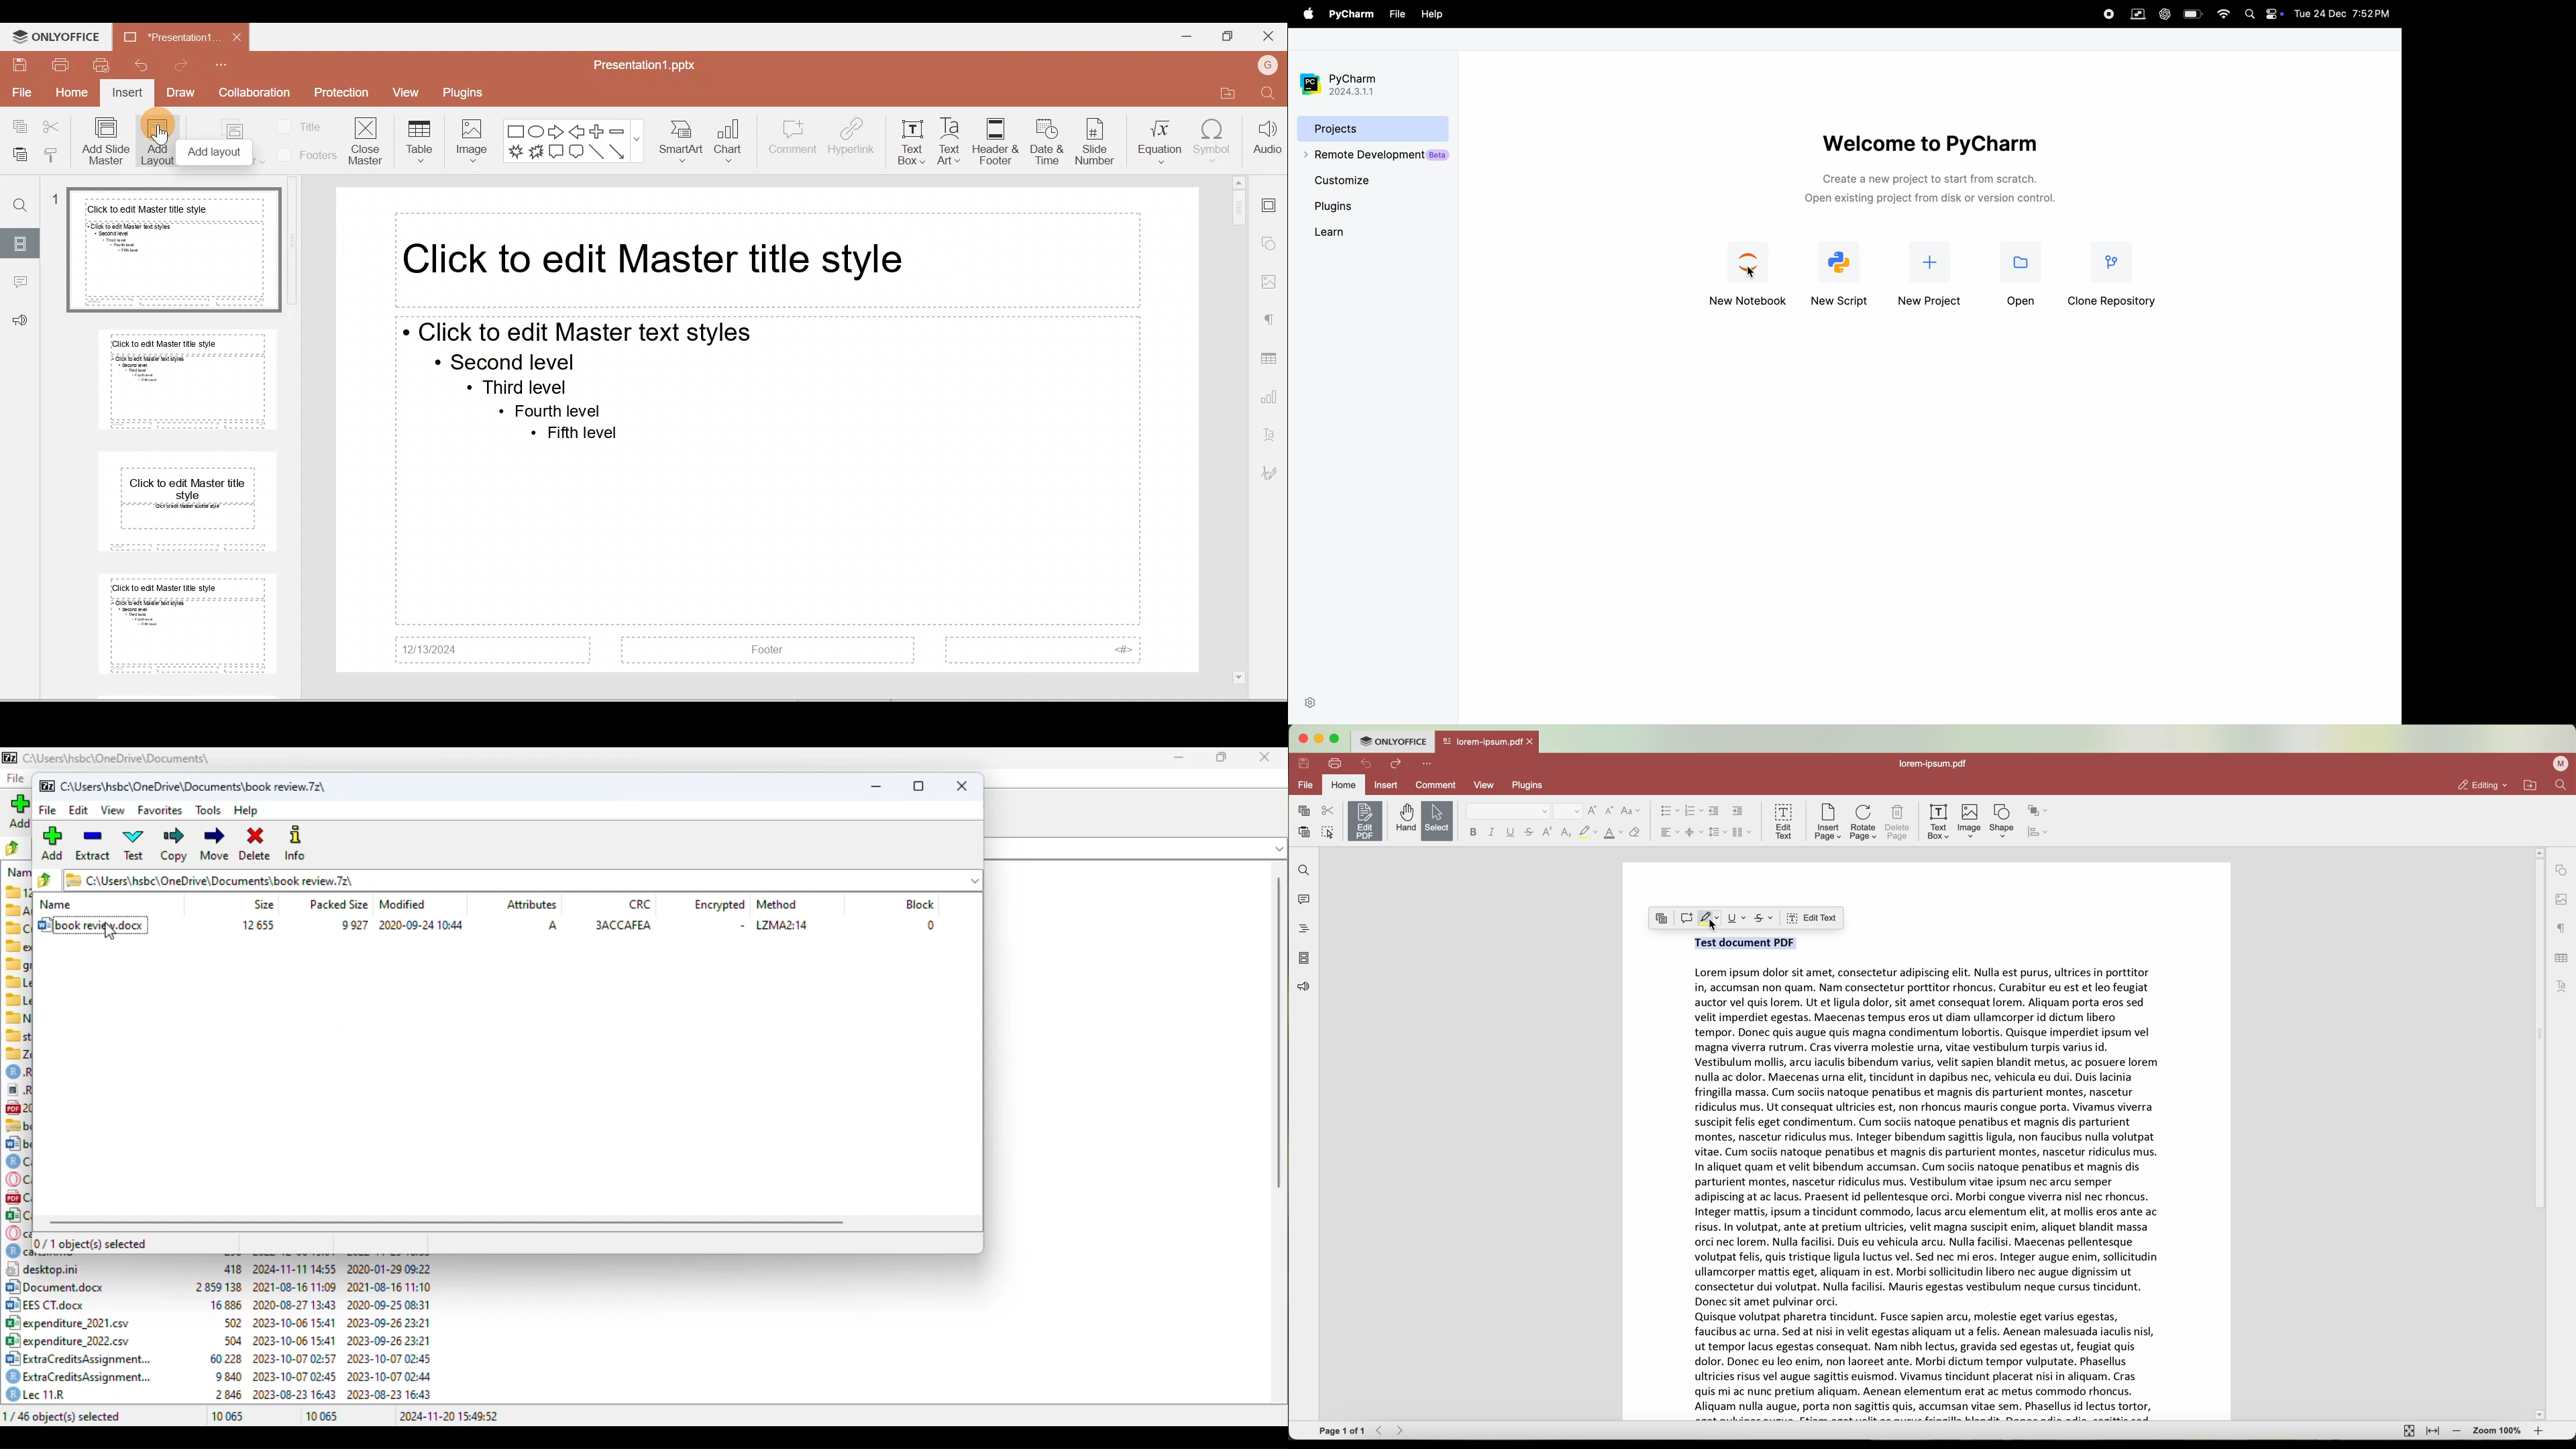  What do you see at coordinates (1389, 1431) in the screenshot?
I see `navigate arrows` at bounding box center [1389, 1431].